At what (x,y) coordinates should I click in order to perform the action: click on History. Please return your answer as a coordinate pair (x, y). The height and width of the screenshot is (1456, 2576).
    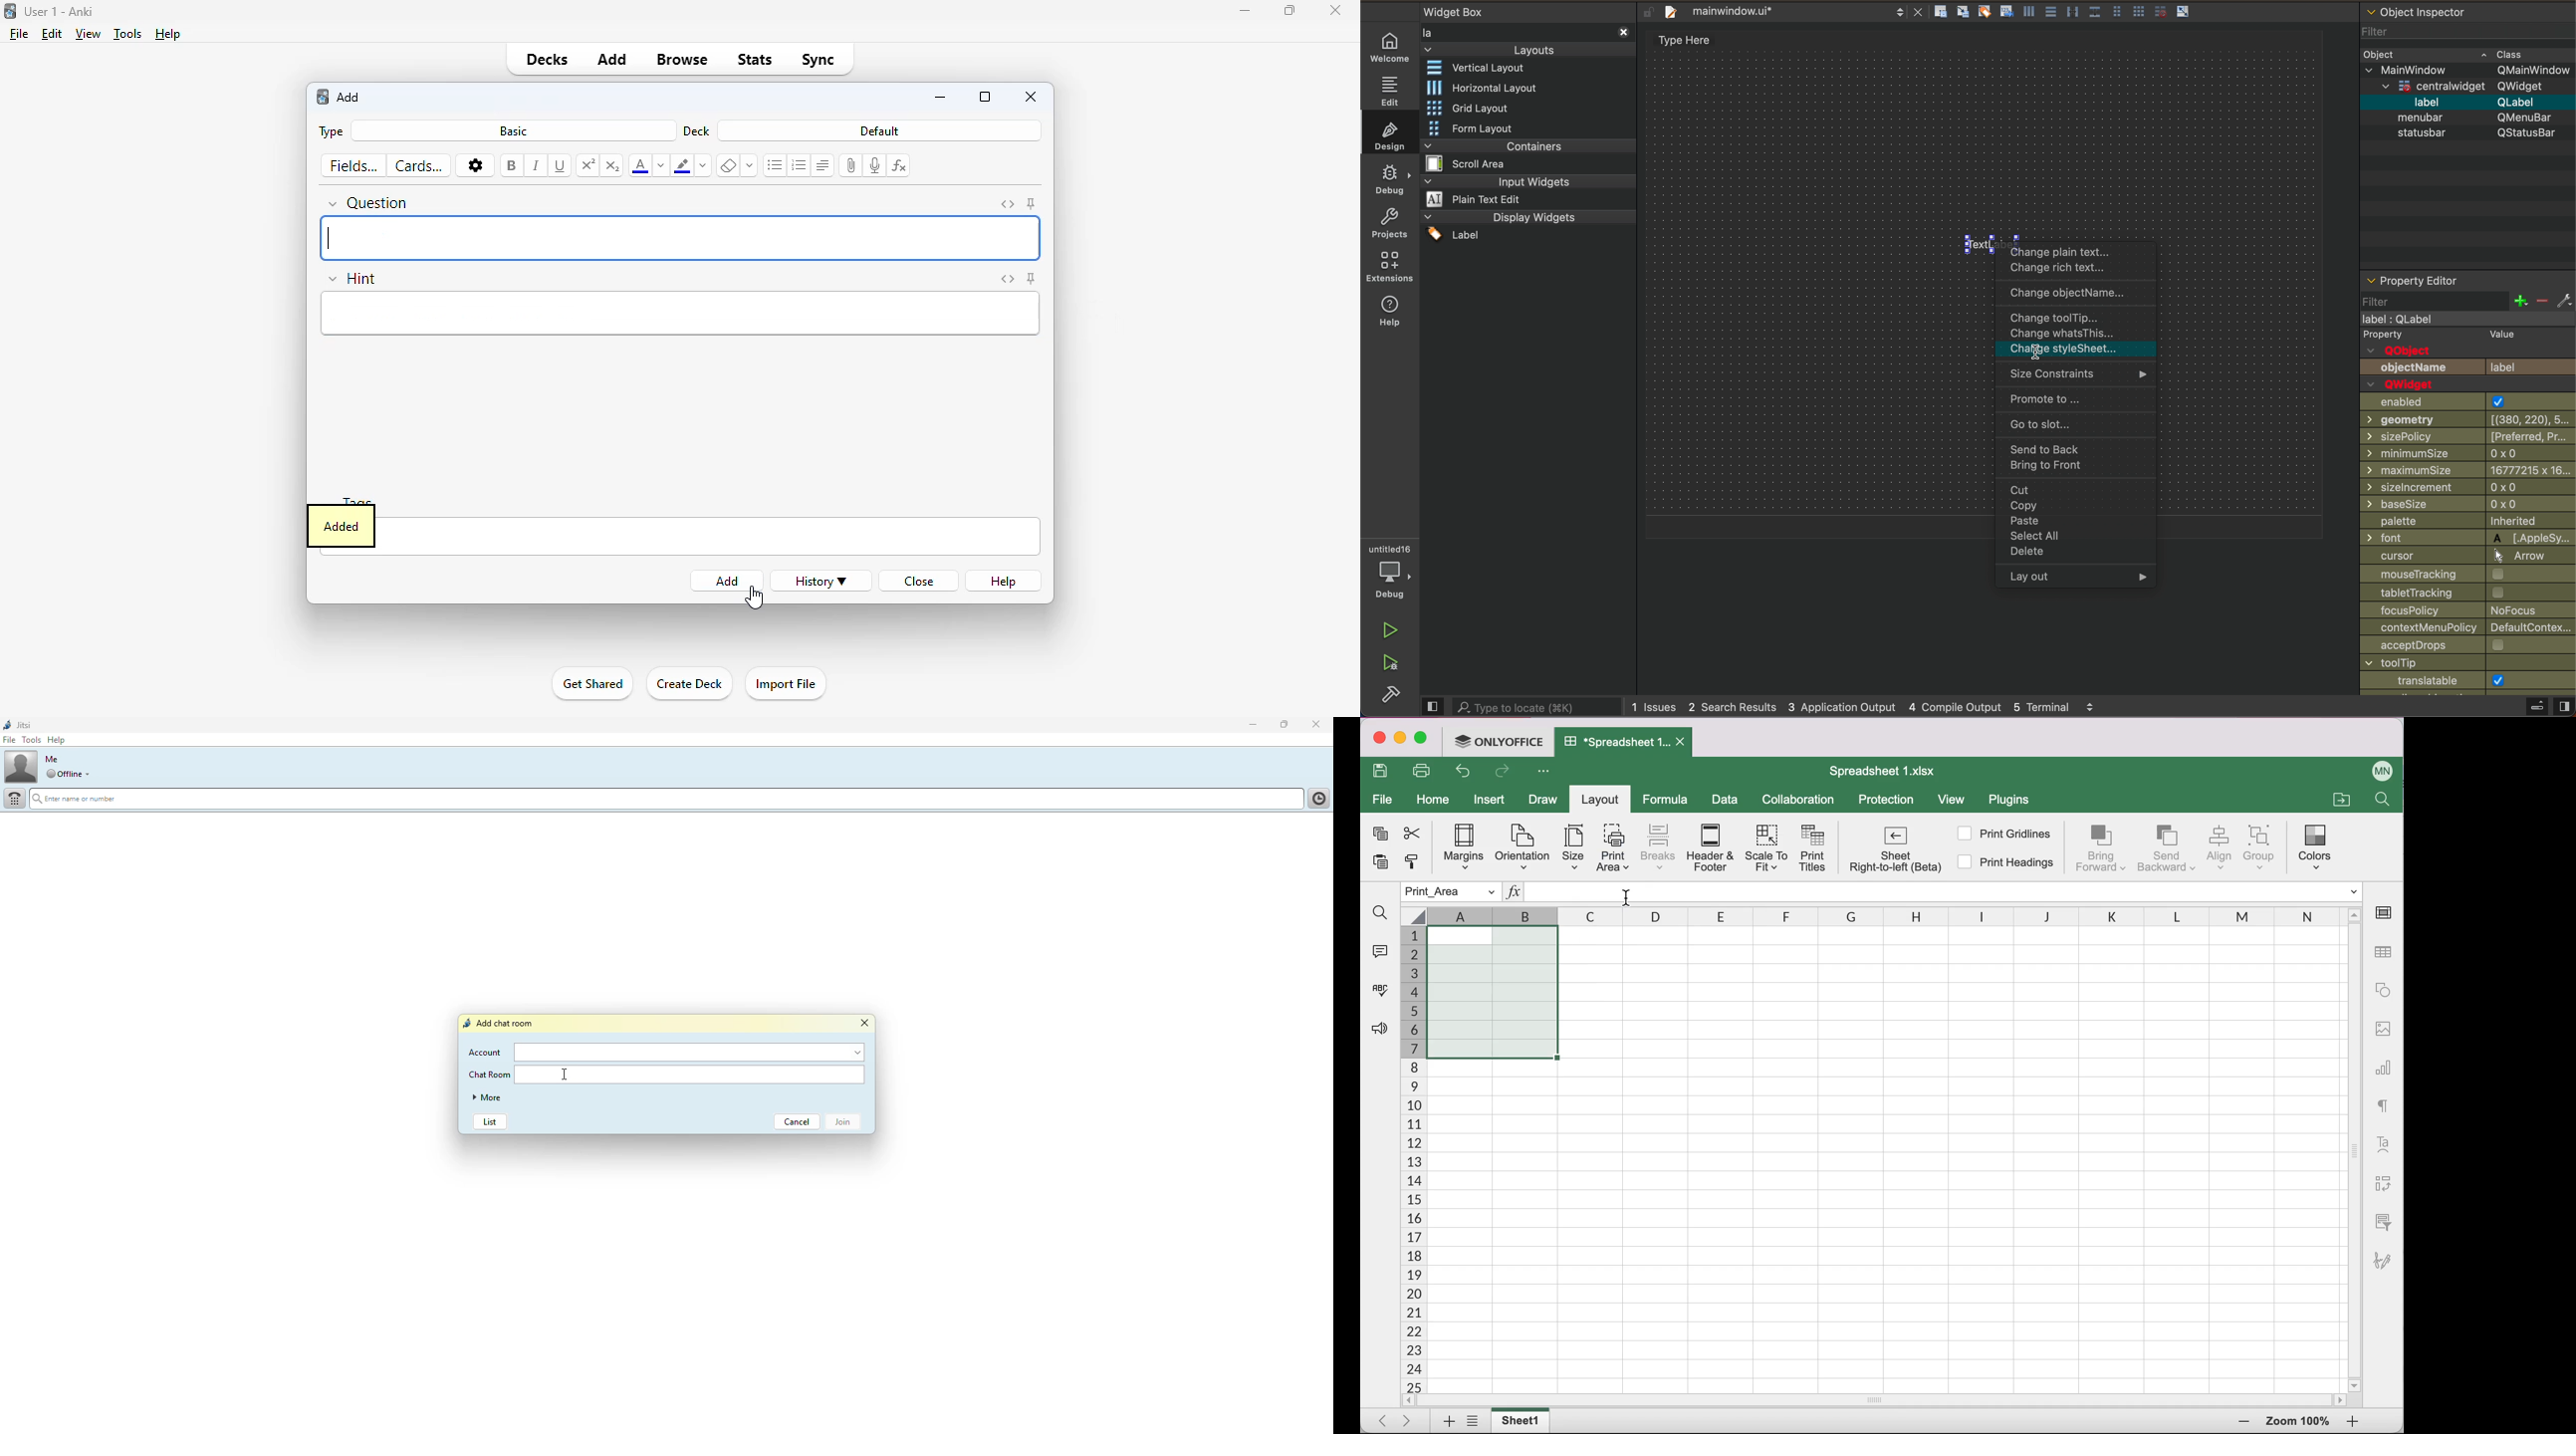
    Looking at the image, I should click on (1317, 797).